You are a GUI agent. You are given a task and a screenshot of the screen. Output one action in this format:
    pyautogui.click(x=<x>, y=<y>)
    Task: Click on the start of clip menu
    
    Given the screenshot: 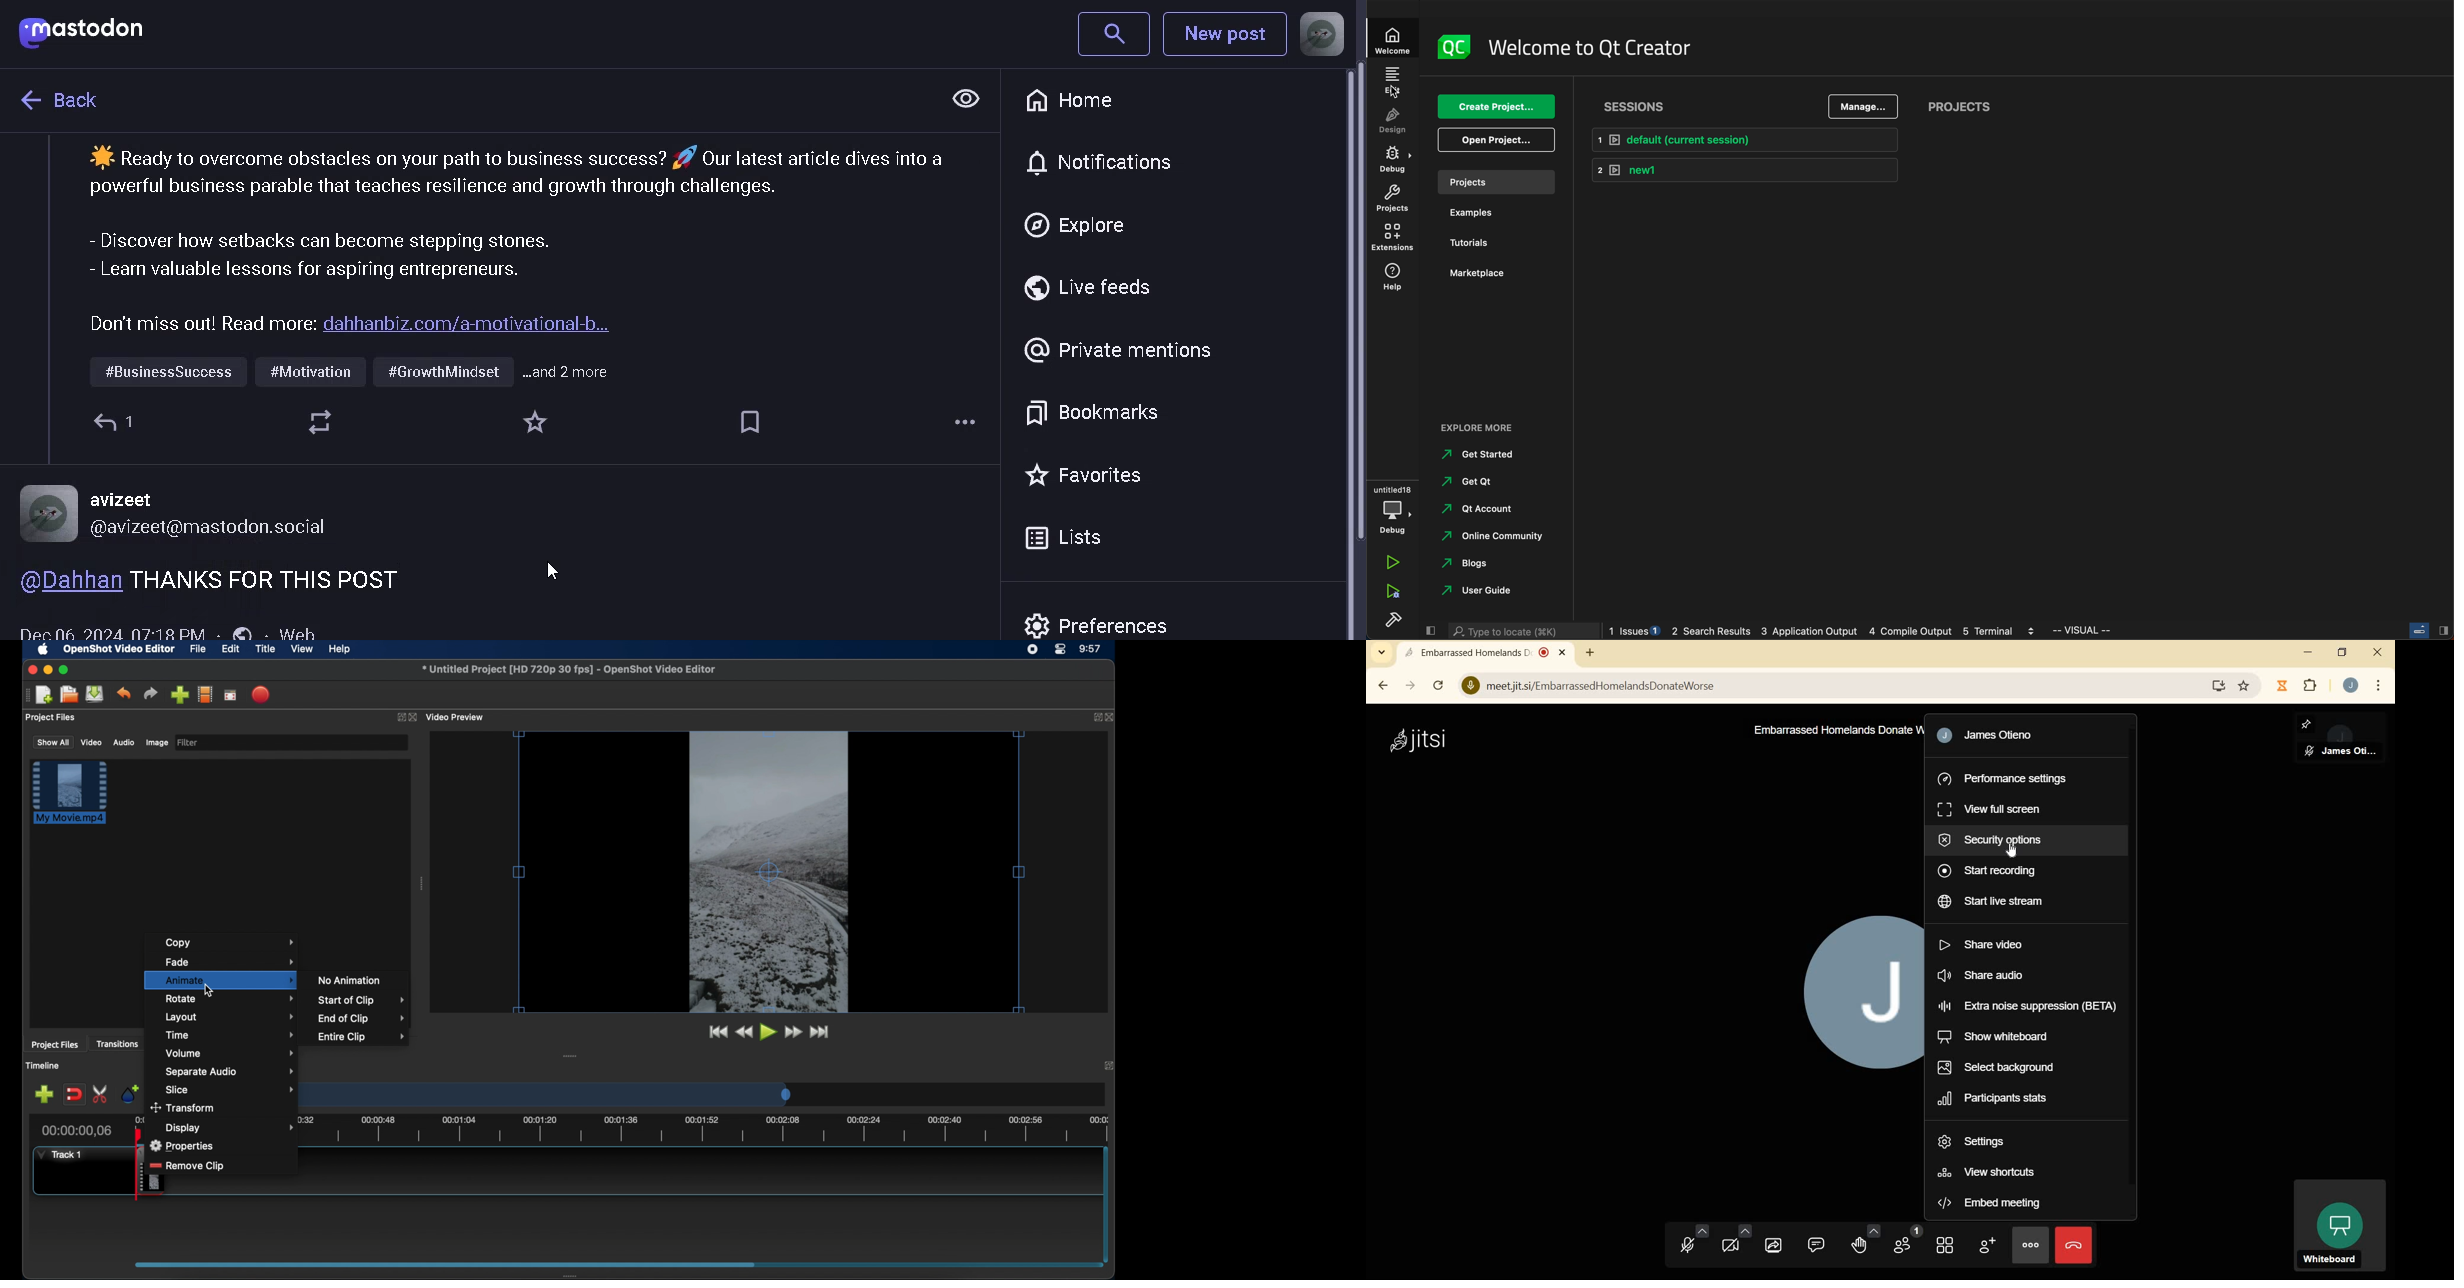 What is the action you would take?
    pyautogui.click(x=361, y=1000)
    